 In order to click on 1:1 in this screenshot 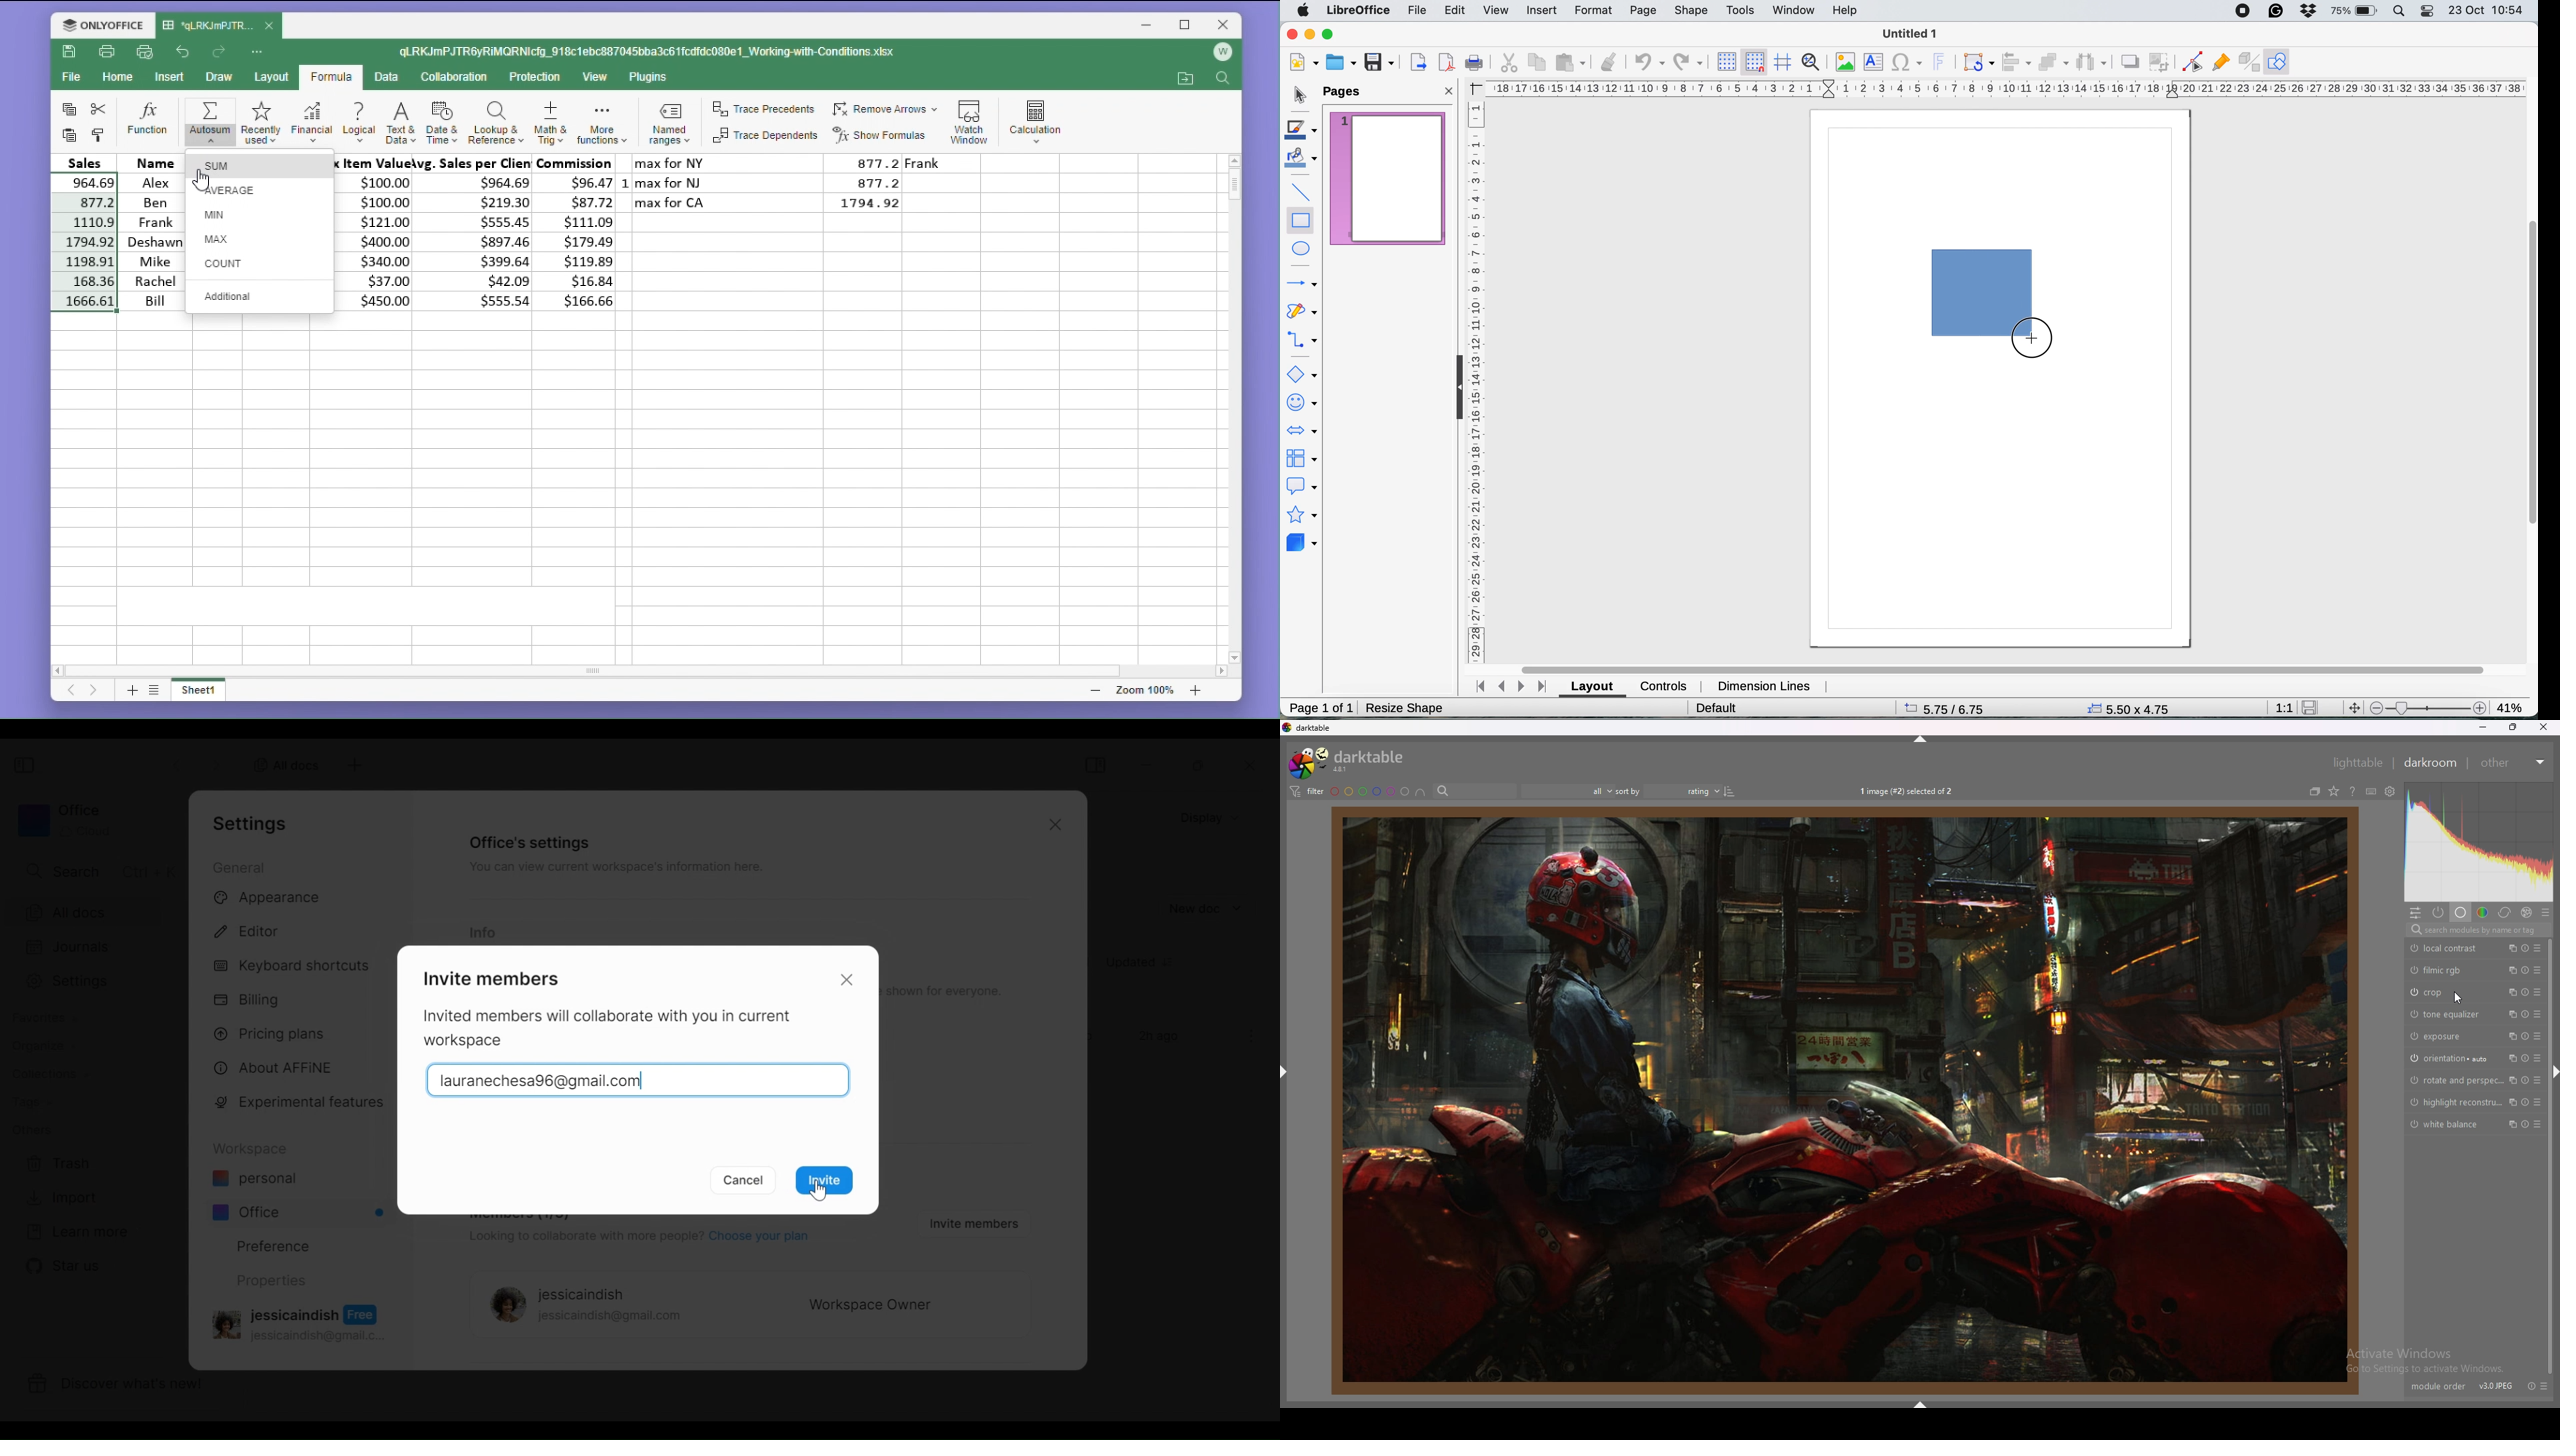, I will do `click(2283, 706)`.